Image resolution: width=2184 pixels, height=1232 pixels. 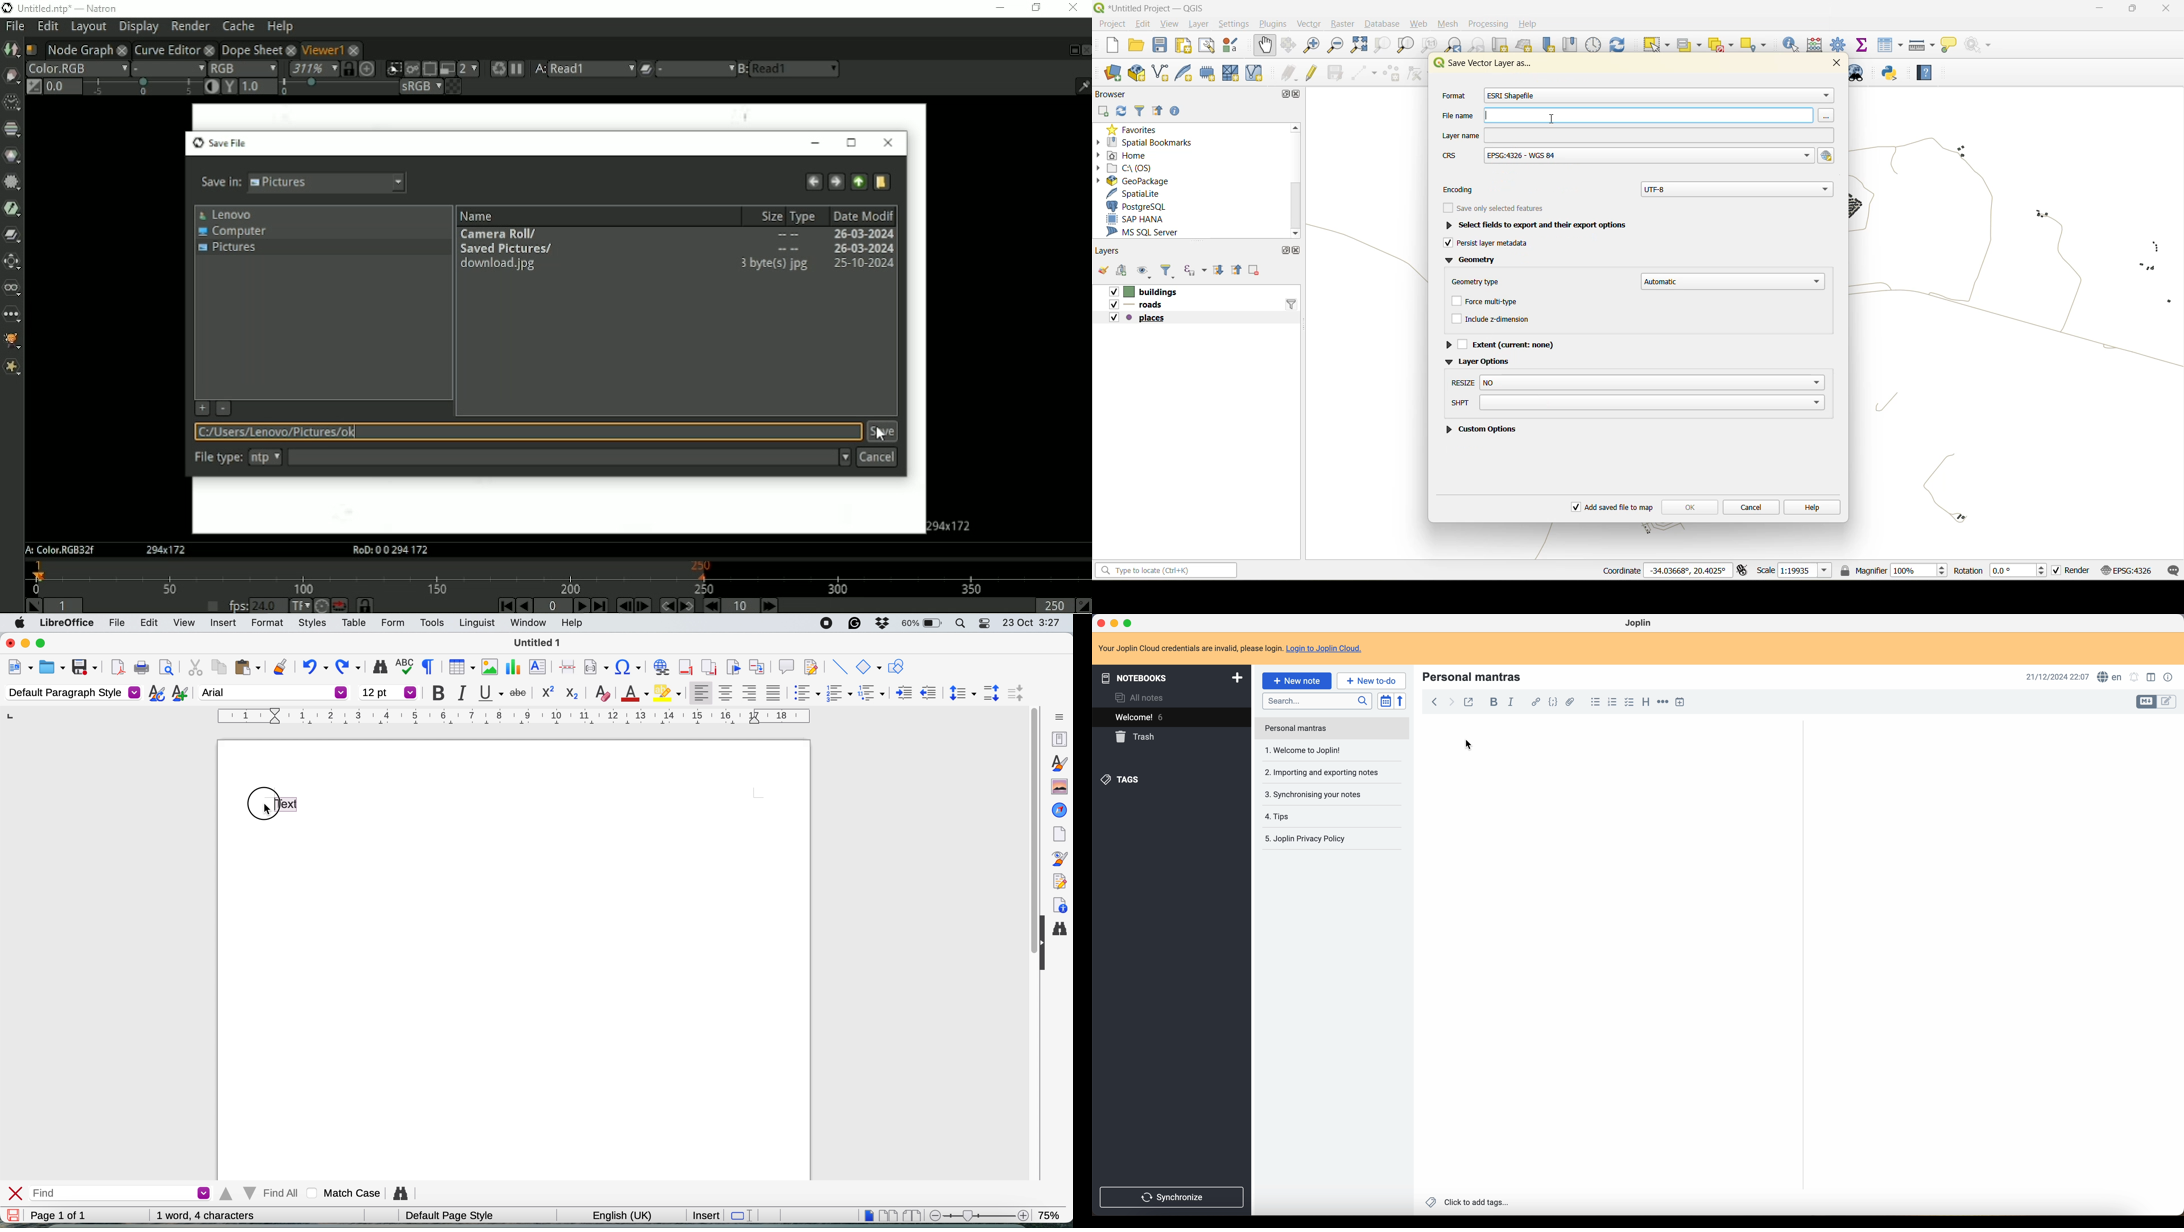 I want to click on toggle edit layout, so click(x=2167, y=702).